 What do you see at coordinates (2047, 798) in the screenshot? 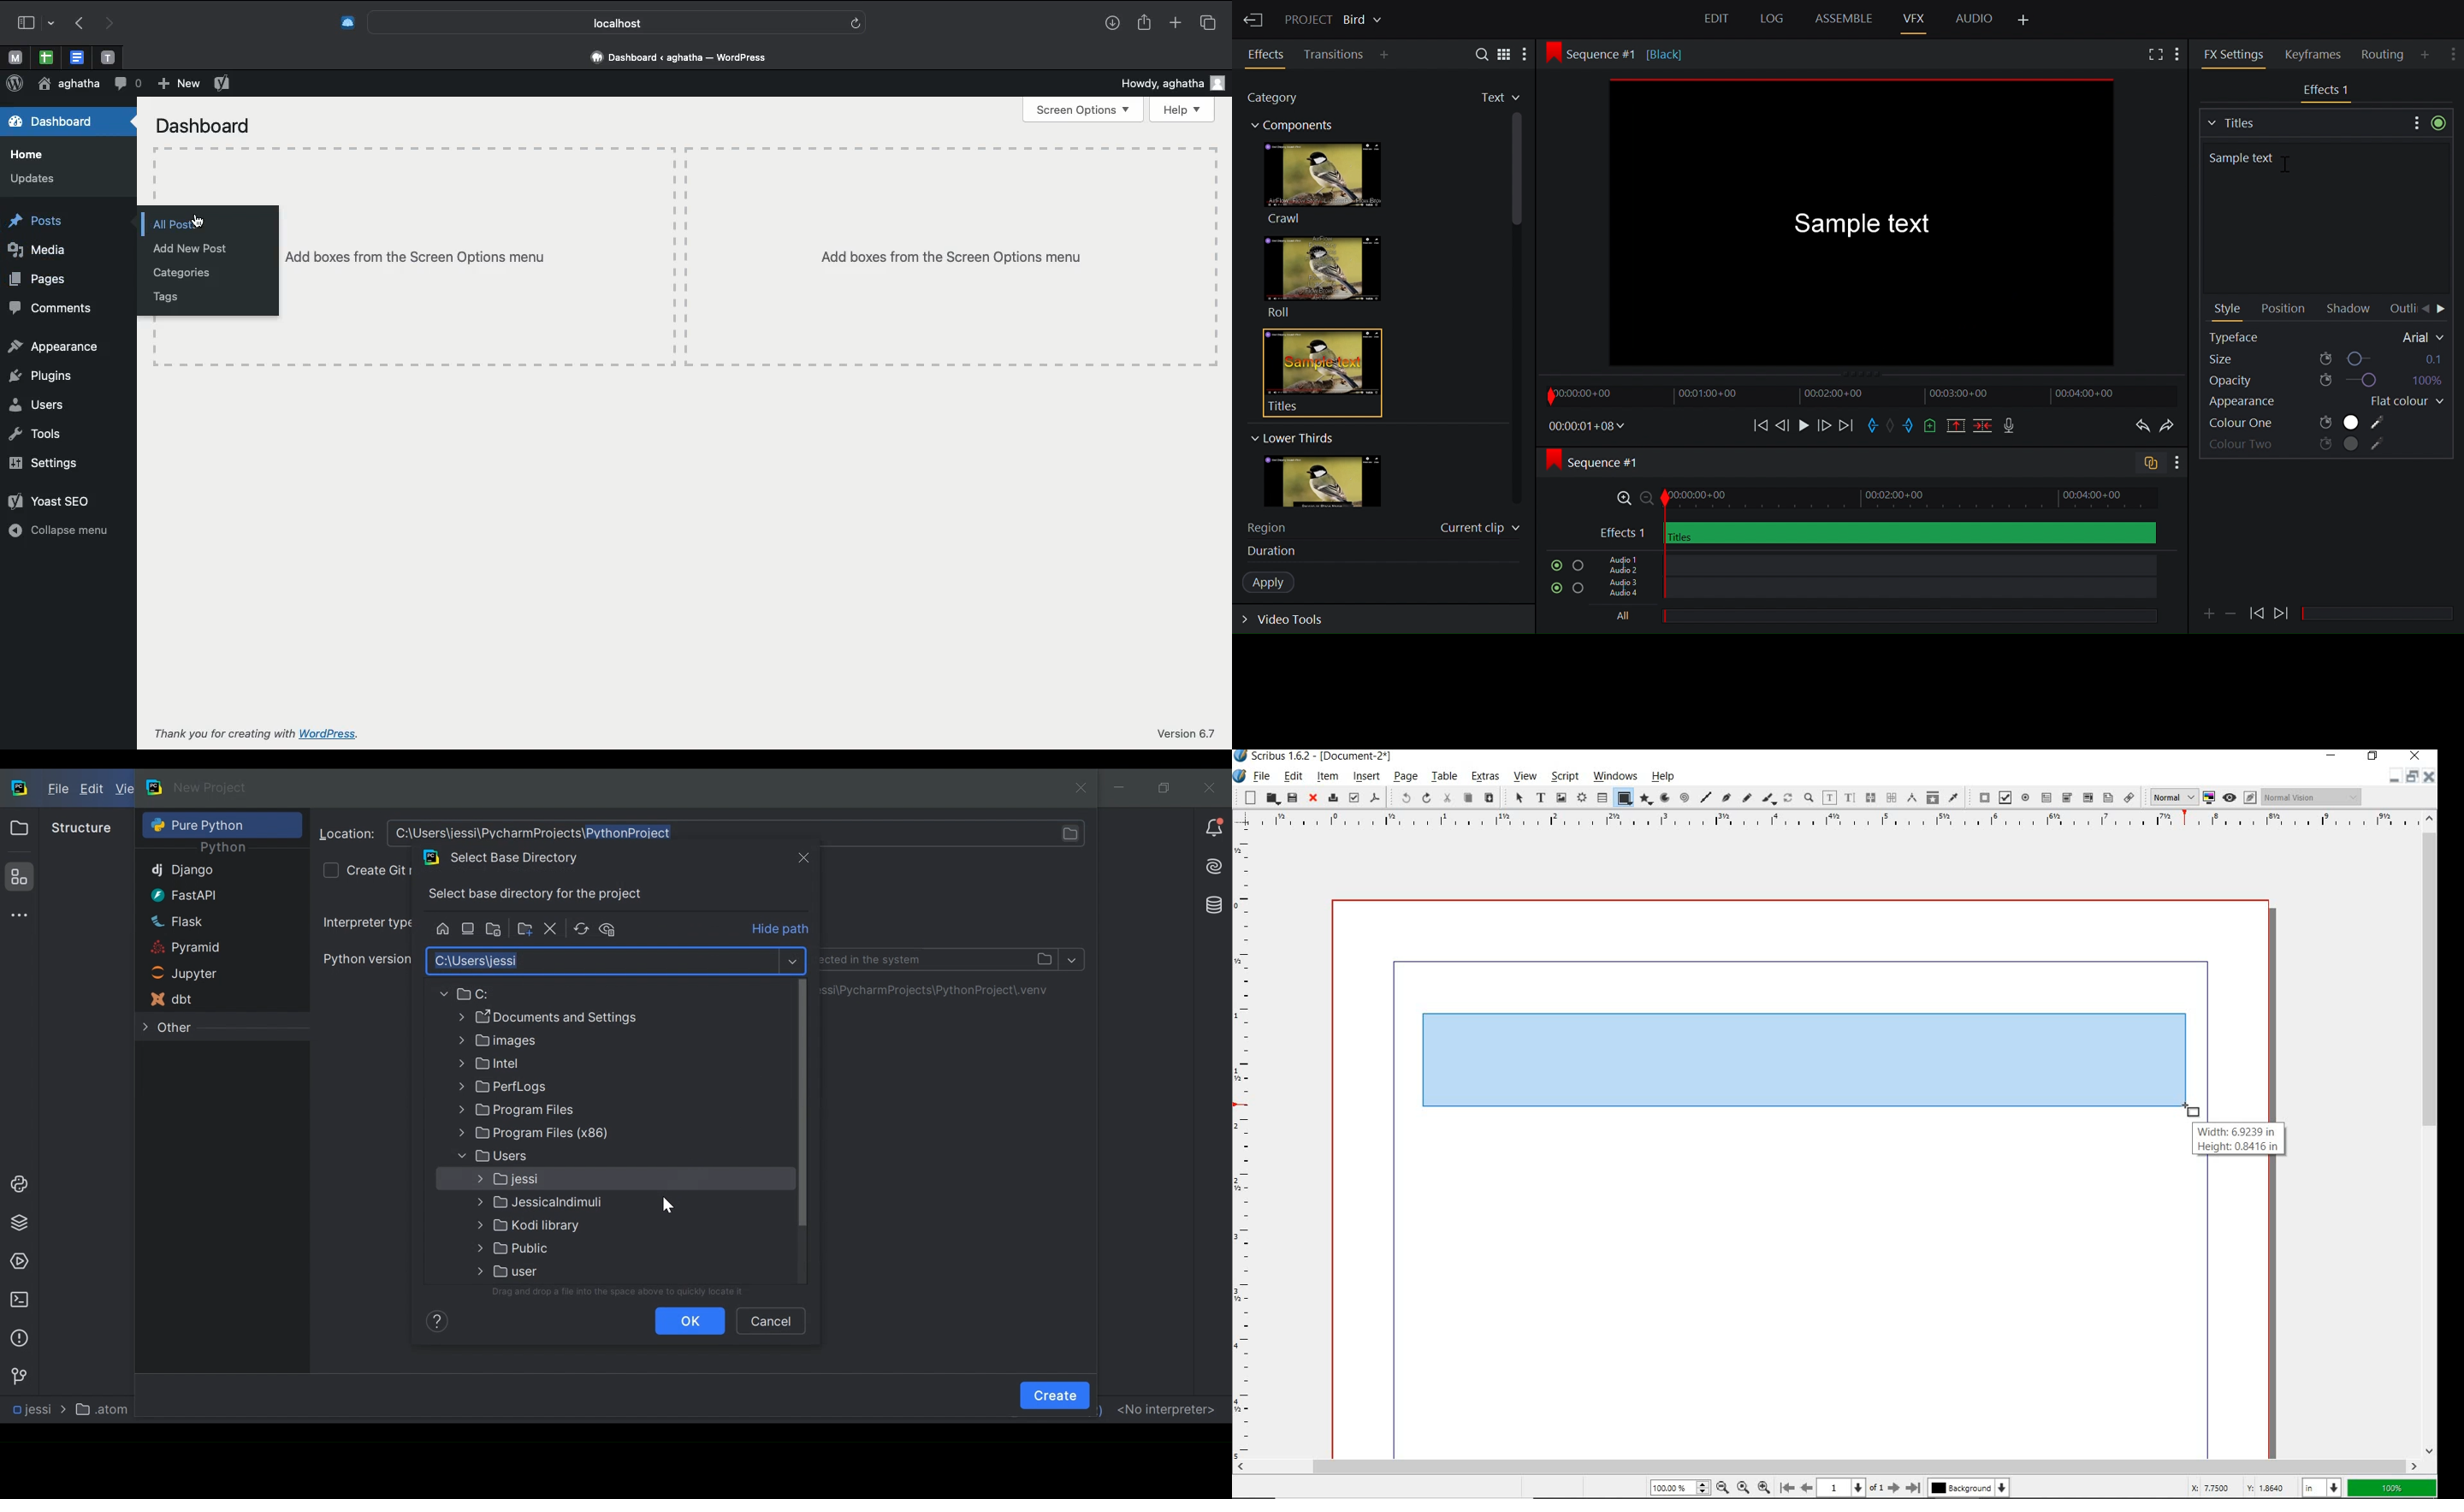
I see `pdf text field` at bounding box center [2047, 798].